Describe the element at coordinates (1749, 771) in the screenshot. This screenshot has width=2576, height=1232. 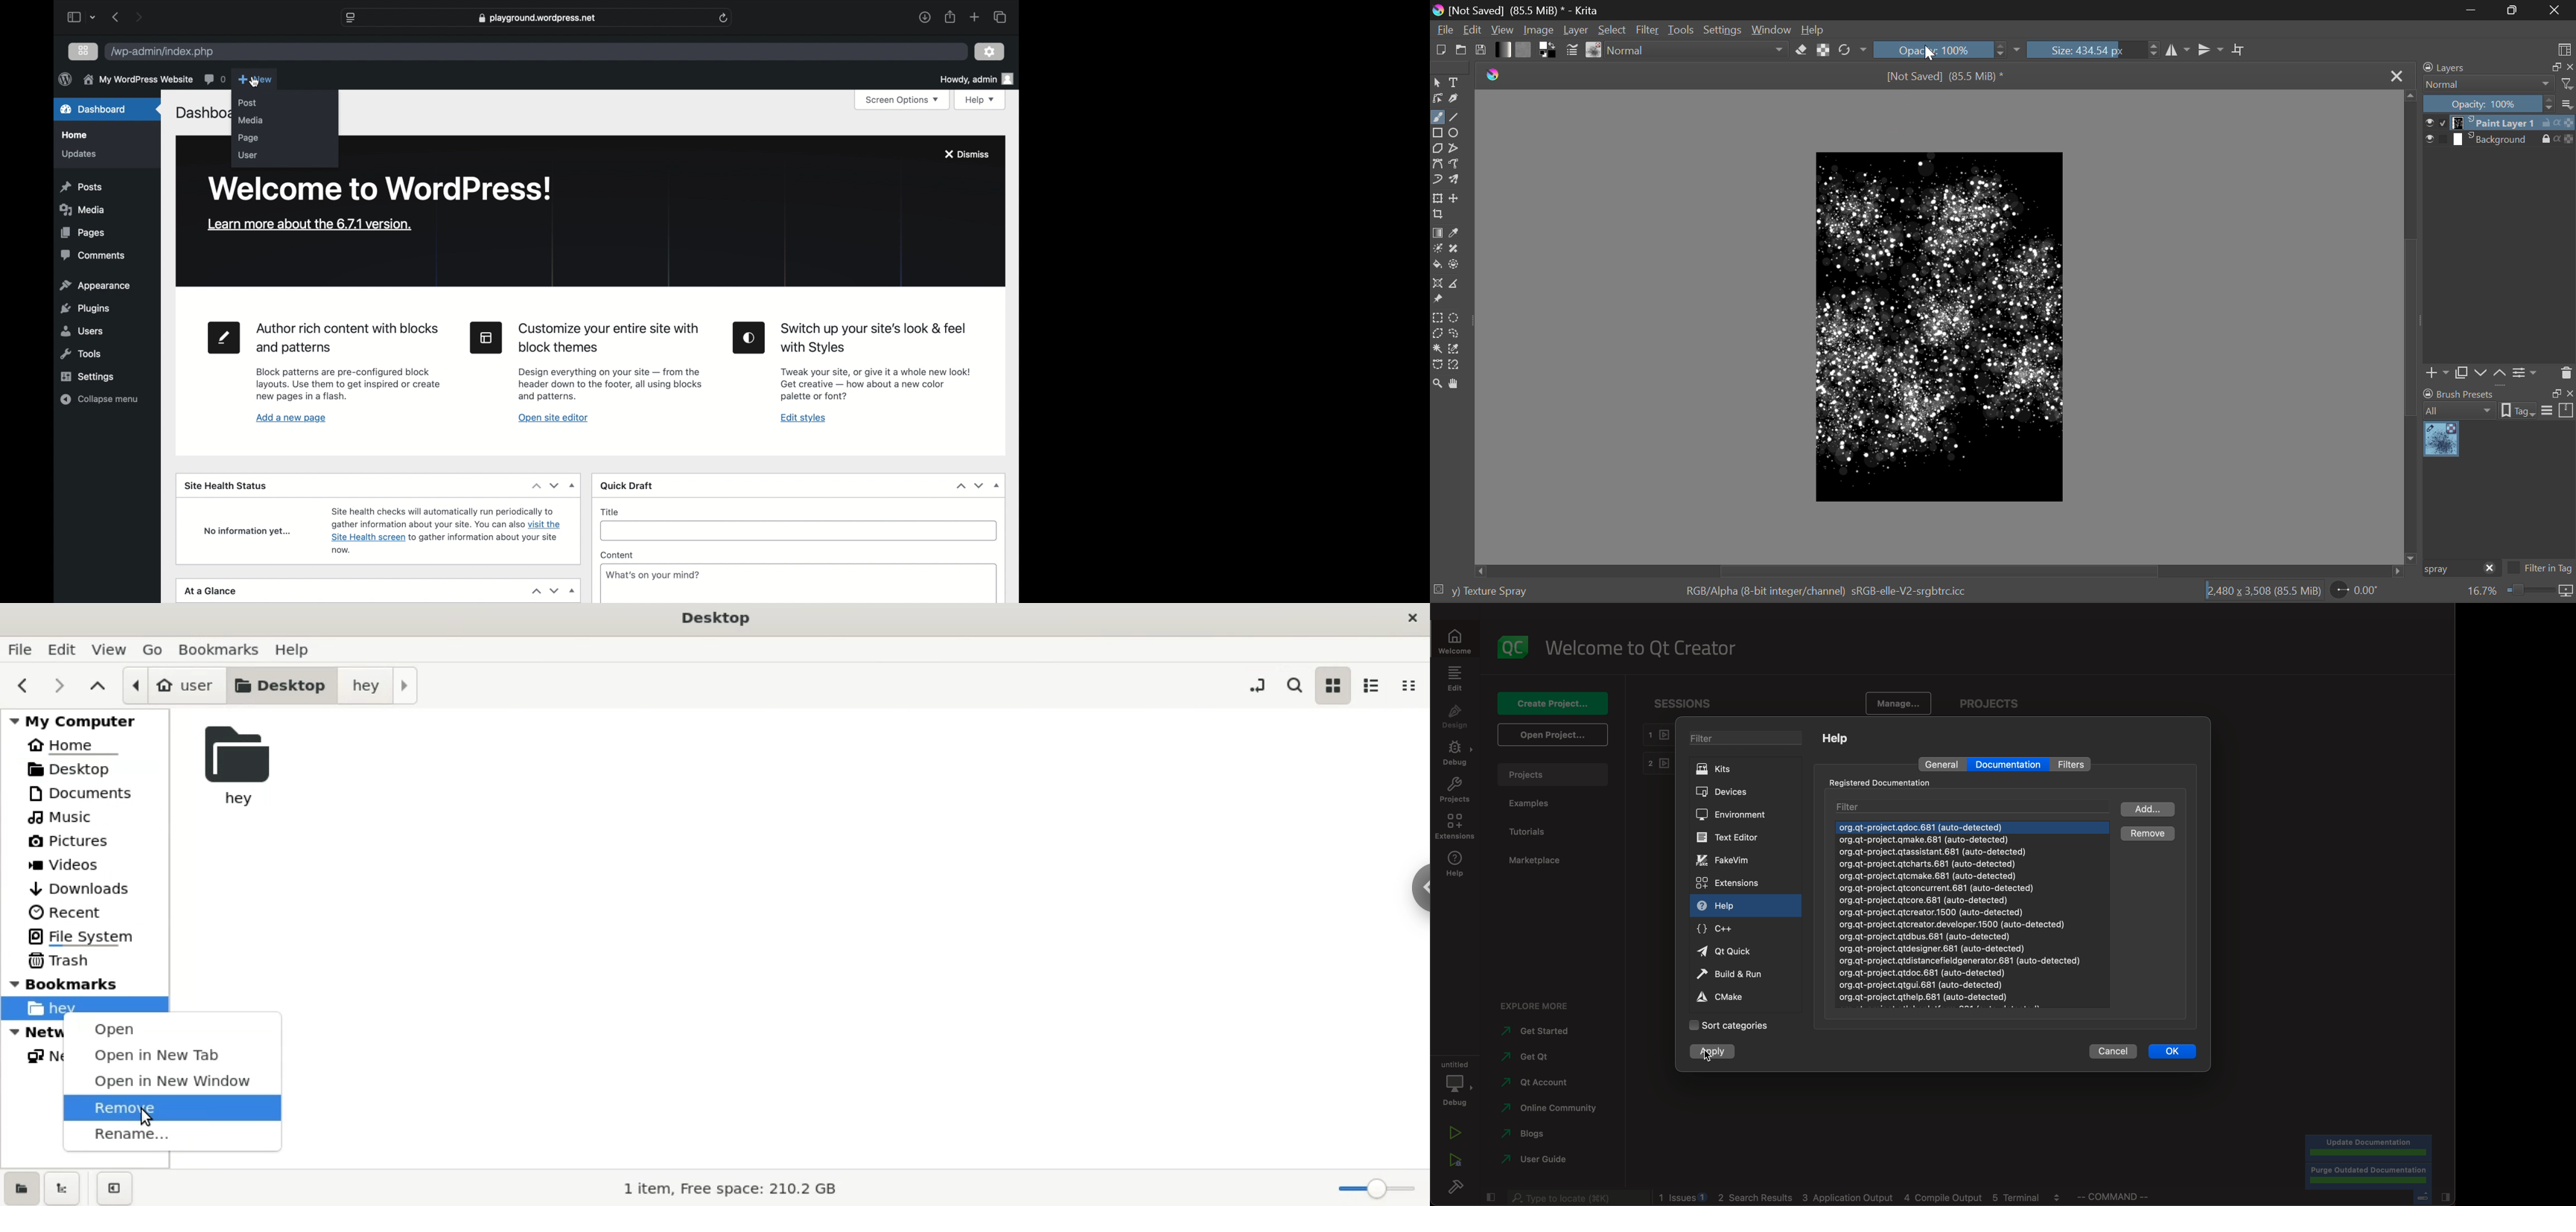
I see `kits` at that location.